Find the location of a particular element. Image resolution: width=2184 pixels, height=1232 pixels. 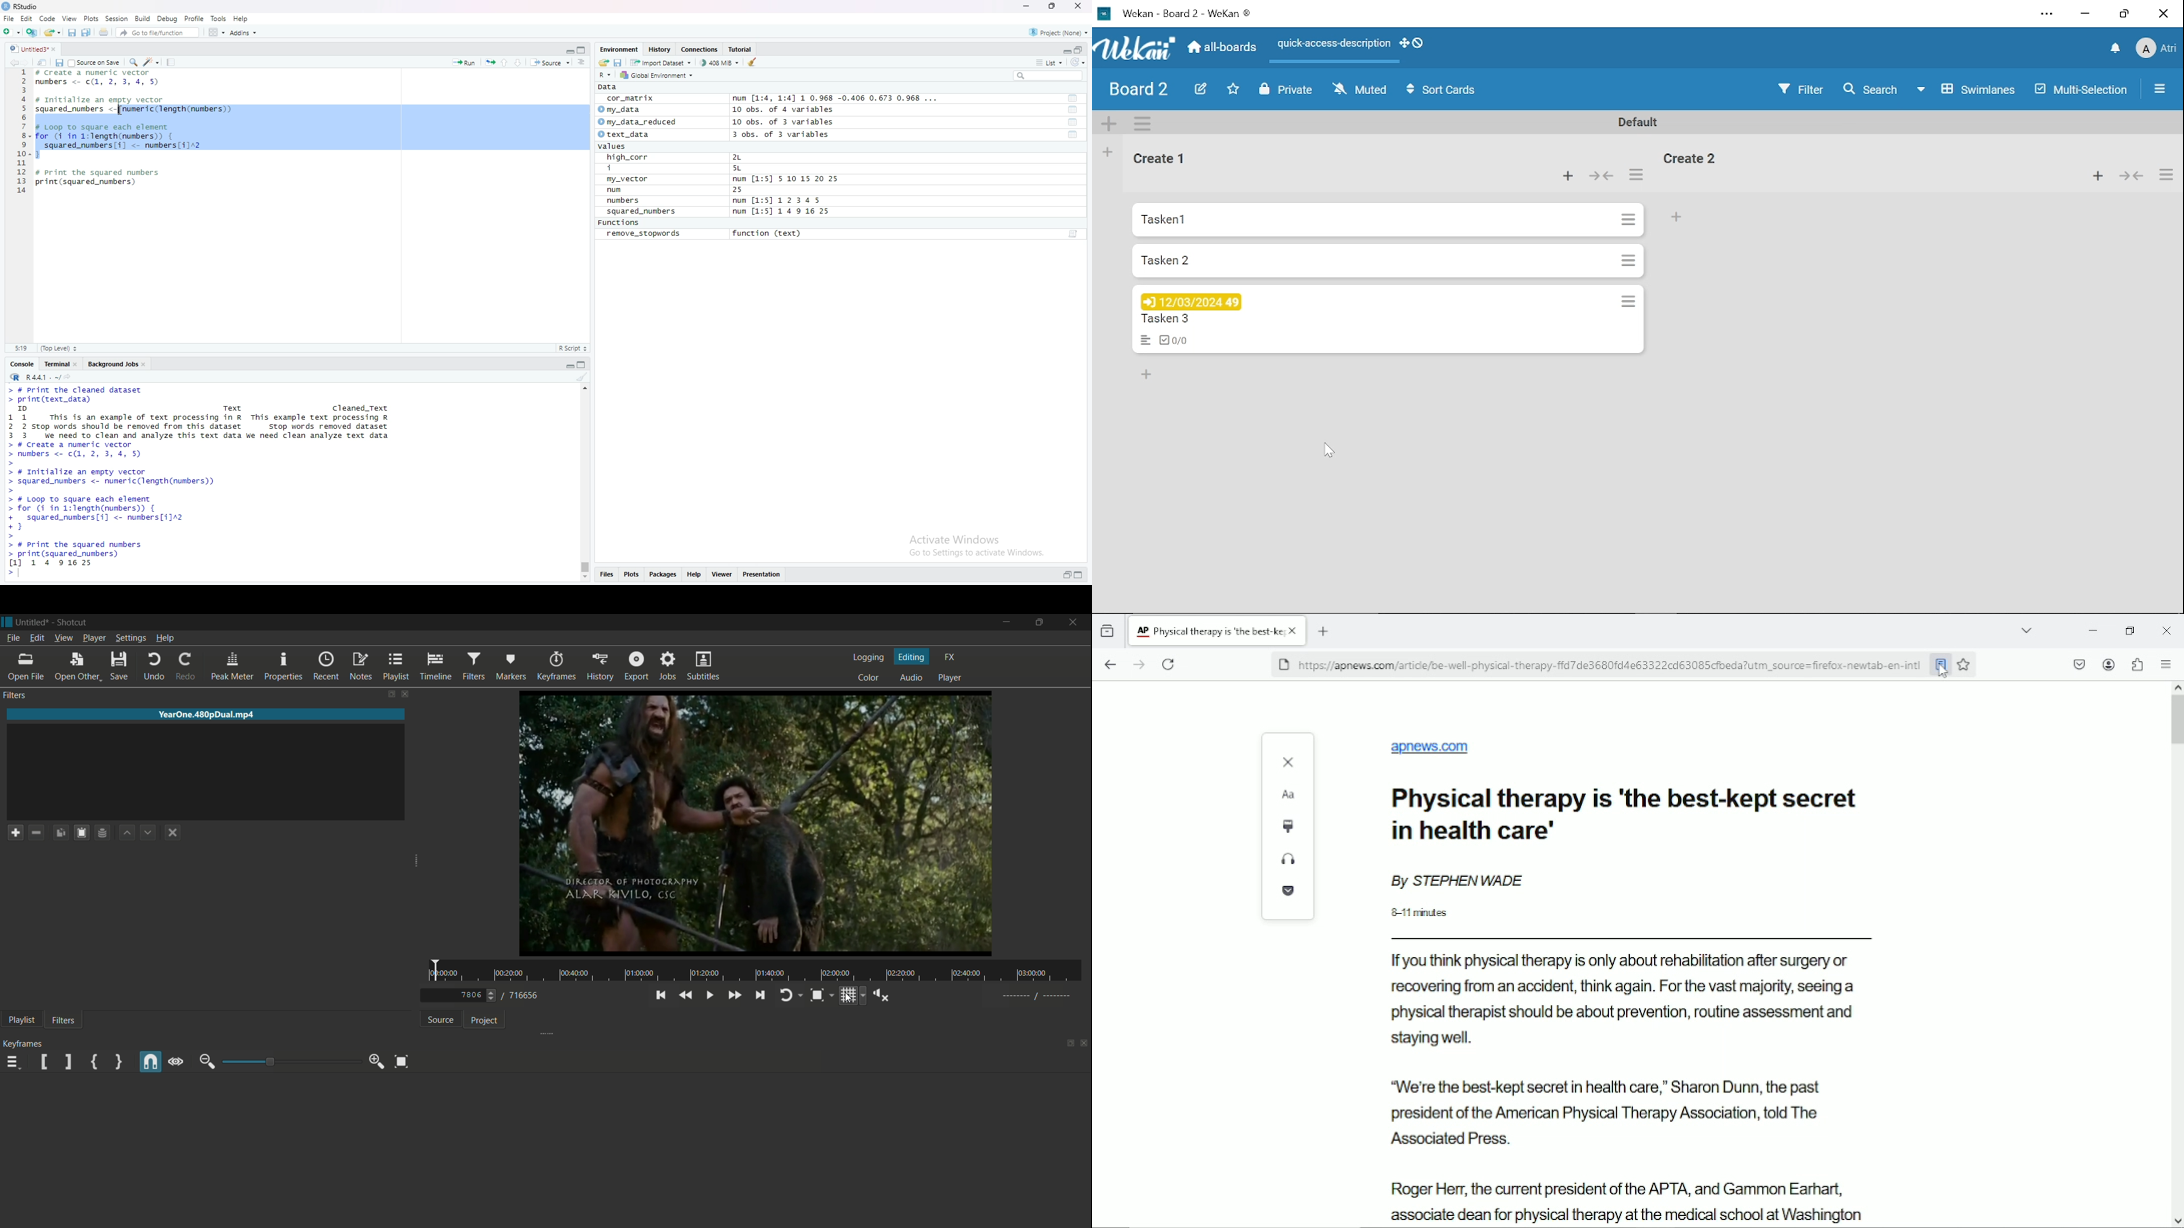

10 obs. of 4 variables is located at coordinates (783, 110).